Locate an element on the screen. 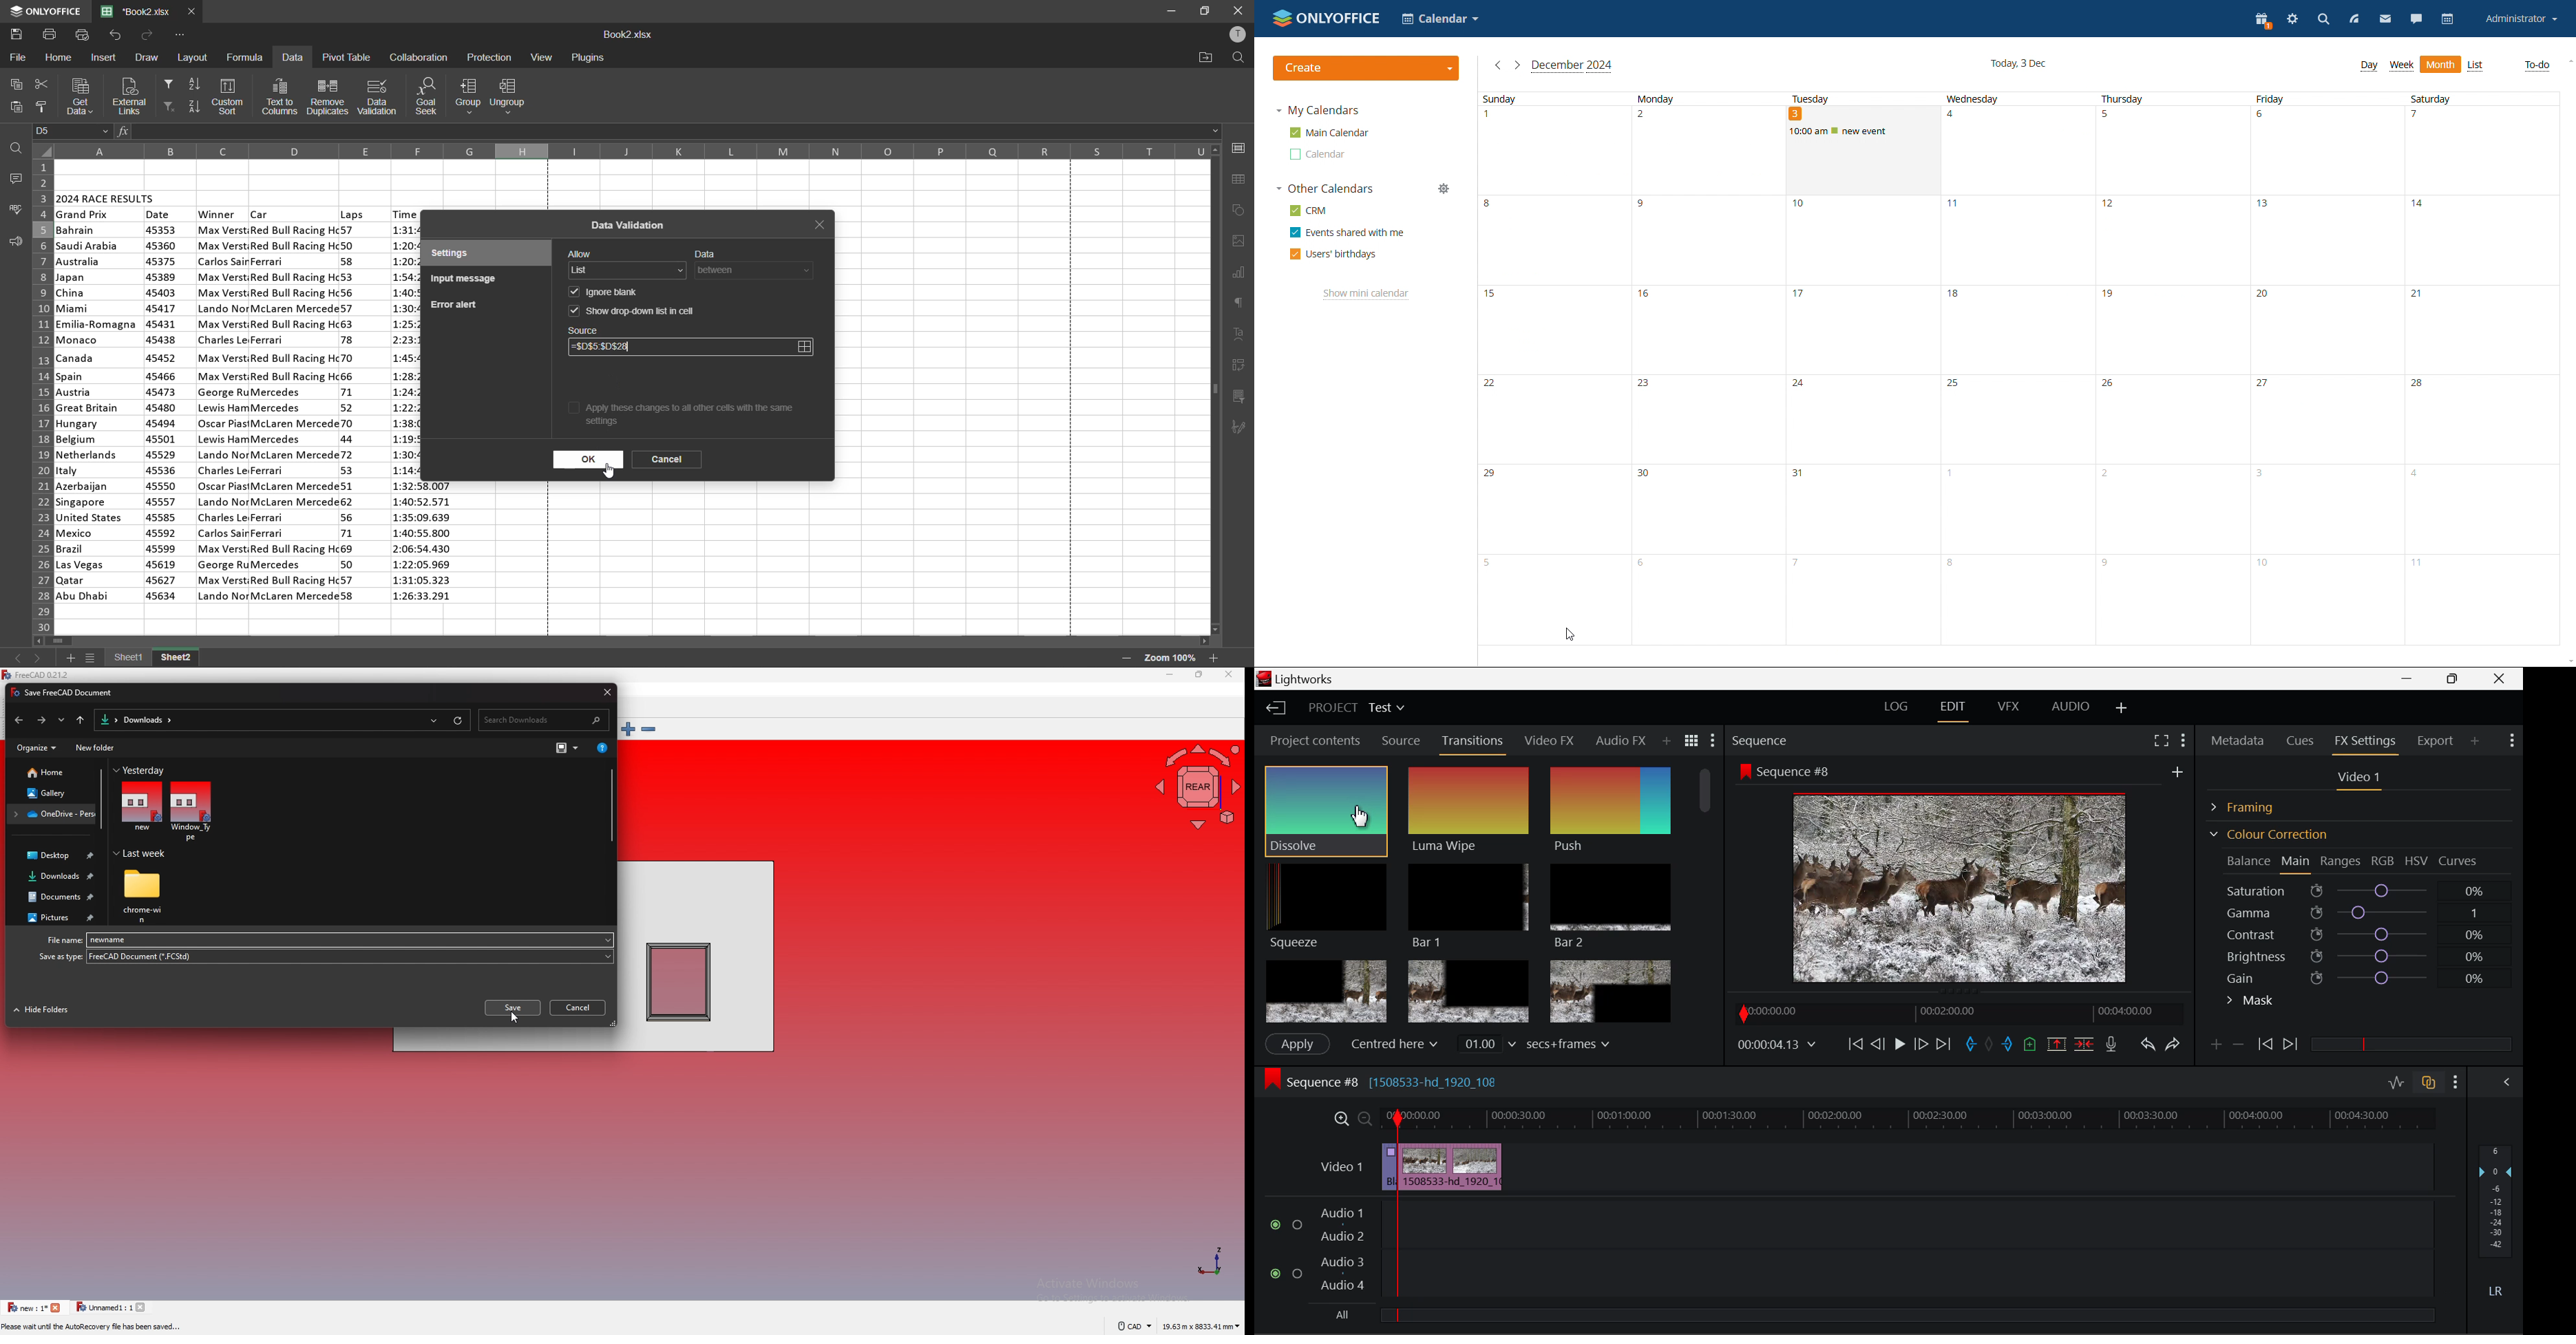 The width and height of the screenshot is (2576, 1344). settings is located at coordinates (472, 254).